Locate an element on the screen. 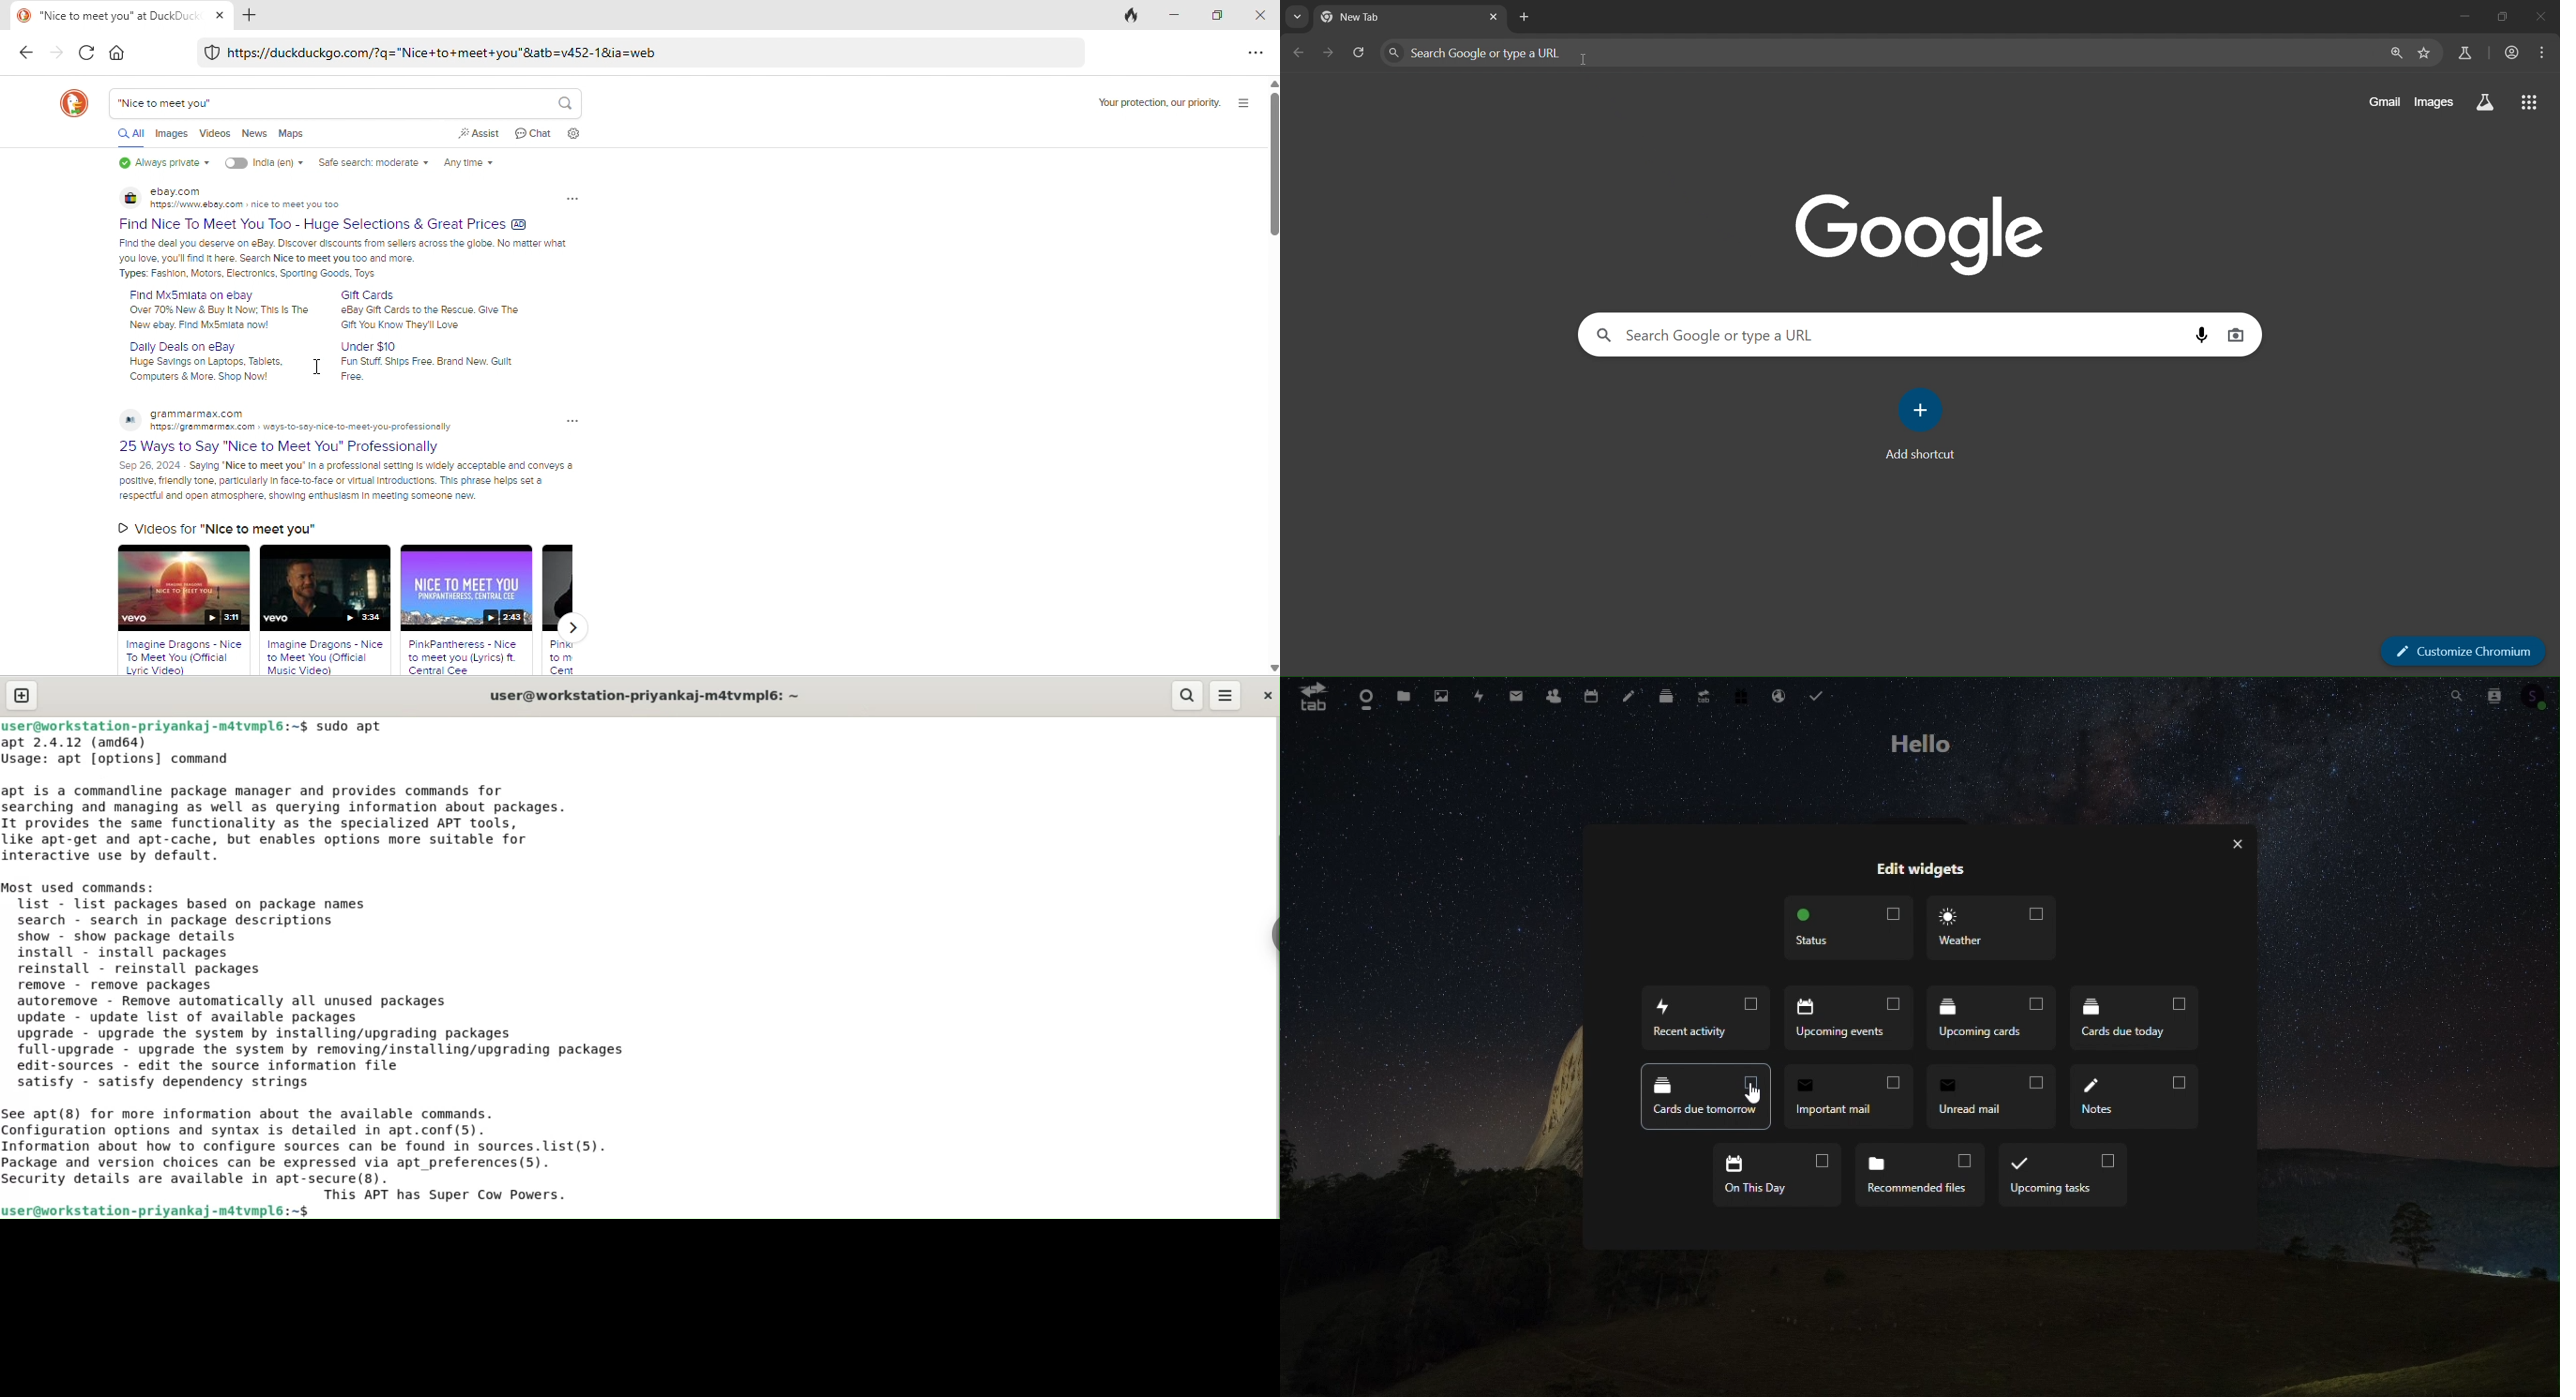  Files is located at coordinates (1403, 698).